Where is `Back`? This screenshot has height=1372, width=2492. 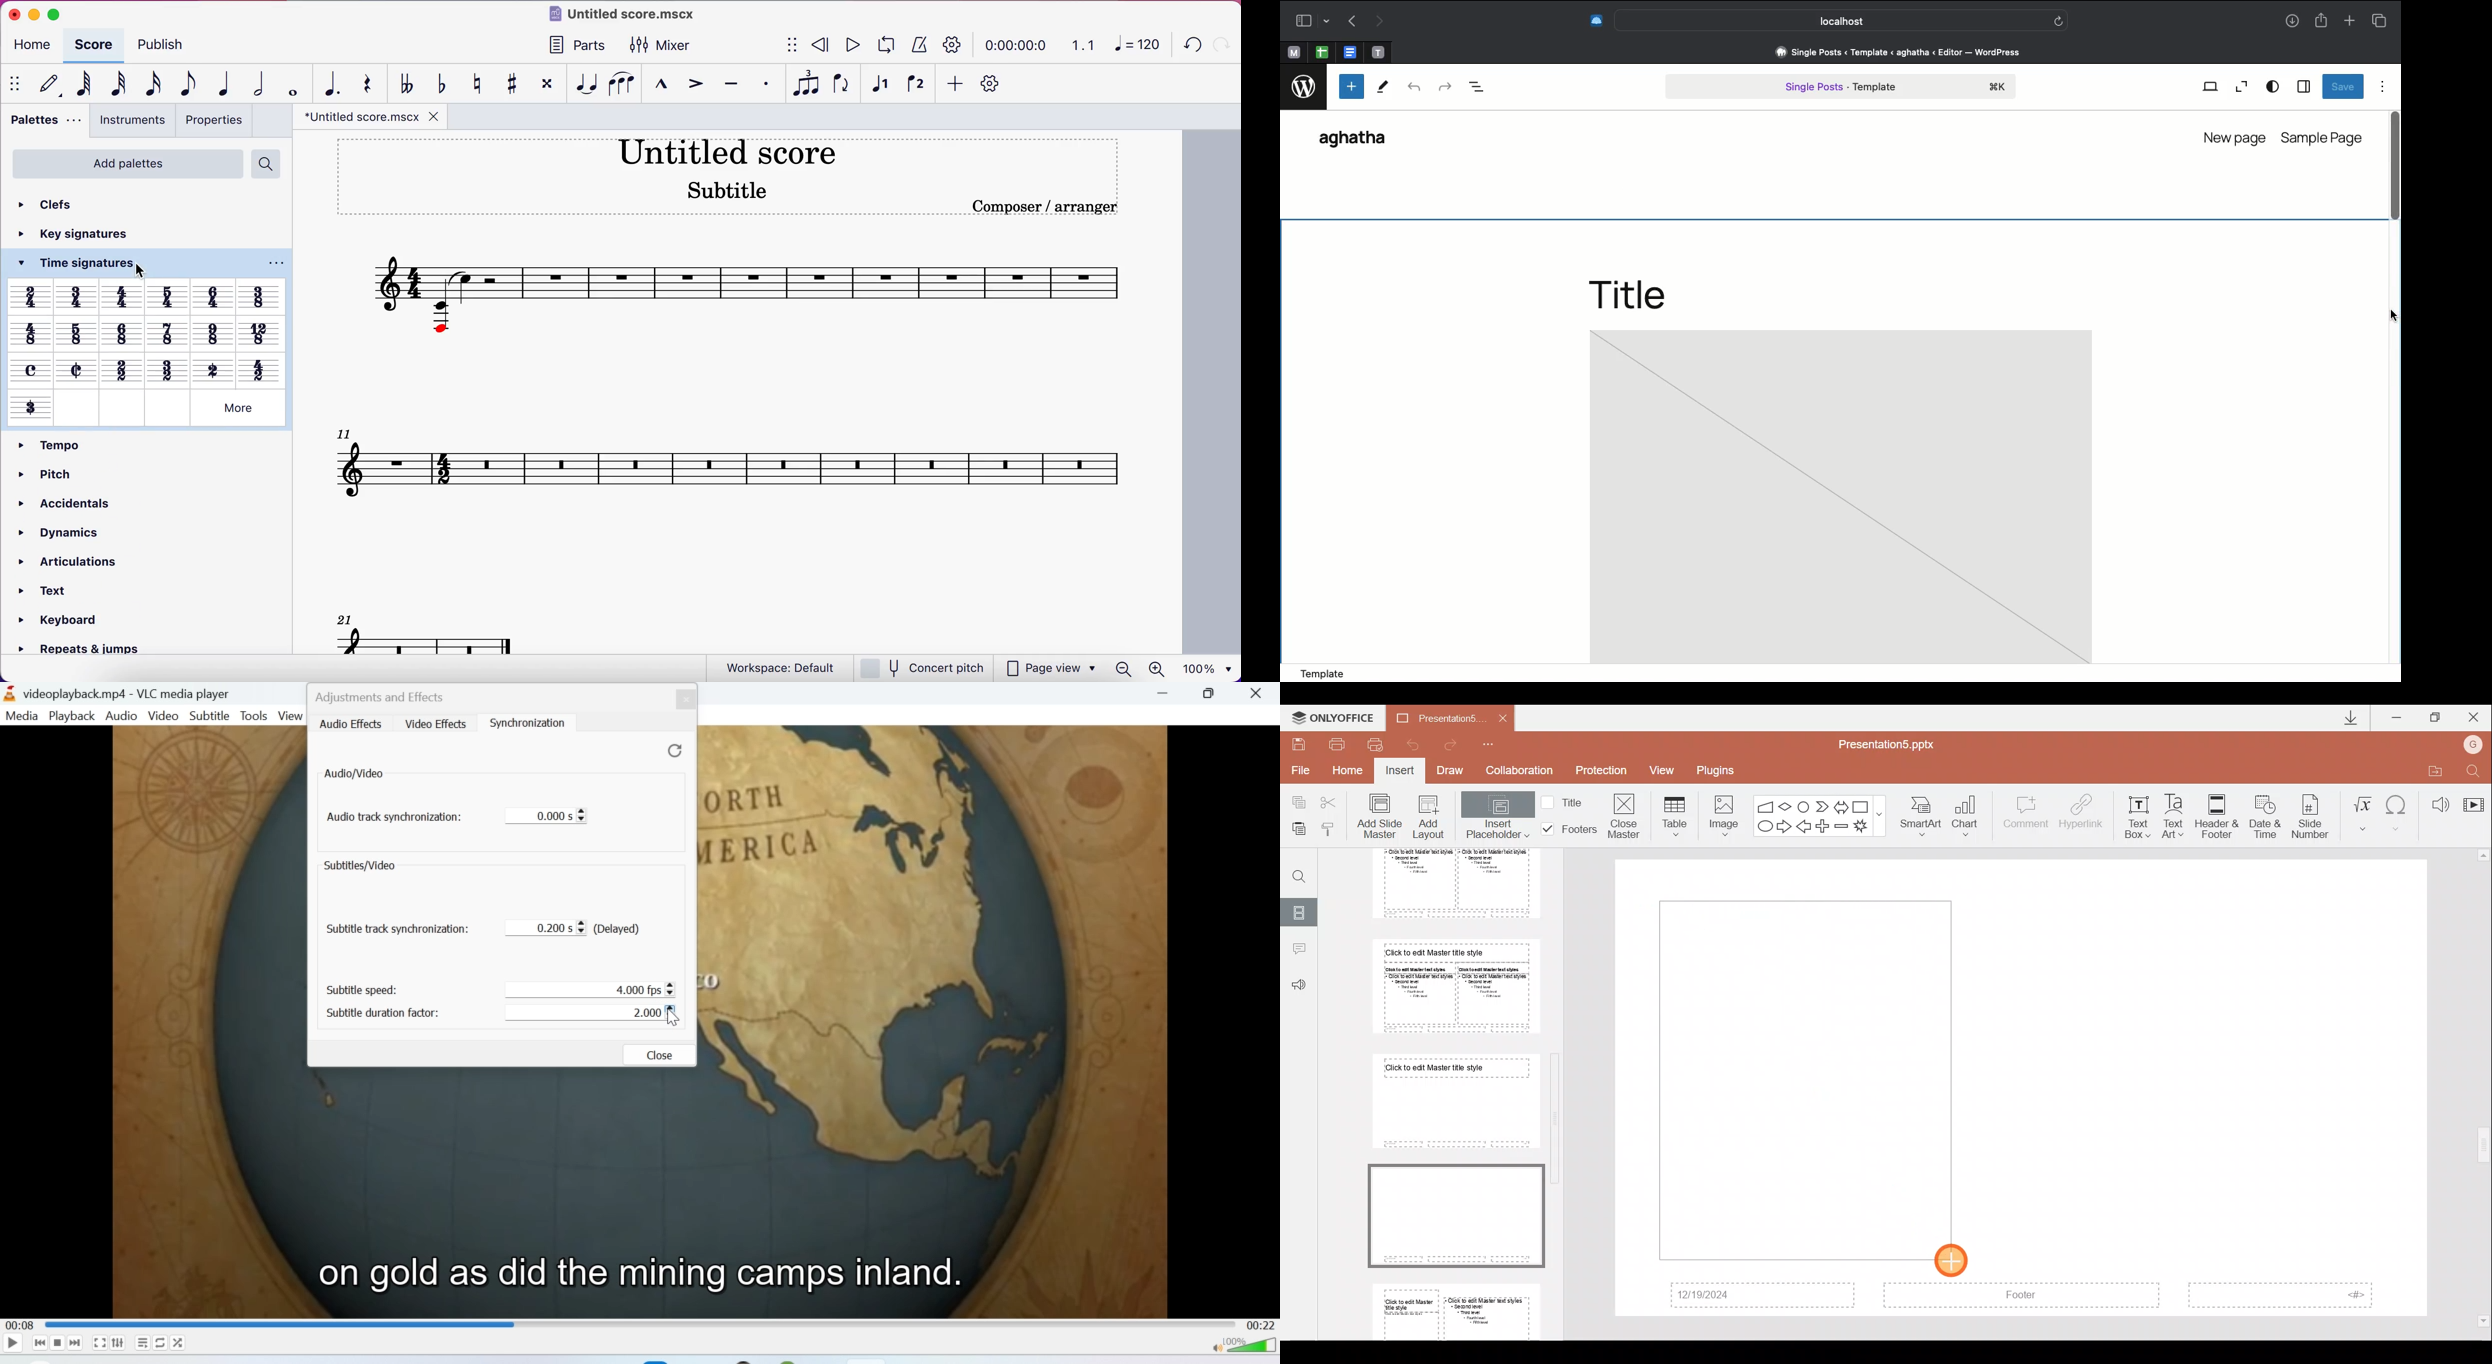 Back is located at coordinates (1352, 22).